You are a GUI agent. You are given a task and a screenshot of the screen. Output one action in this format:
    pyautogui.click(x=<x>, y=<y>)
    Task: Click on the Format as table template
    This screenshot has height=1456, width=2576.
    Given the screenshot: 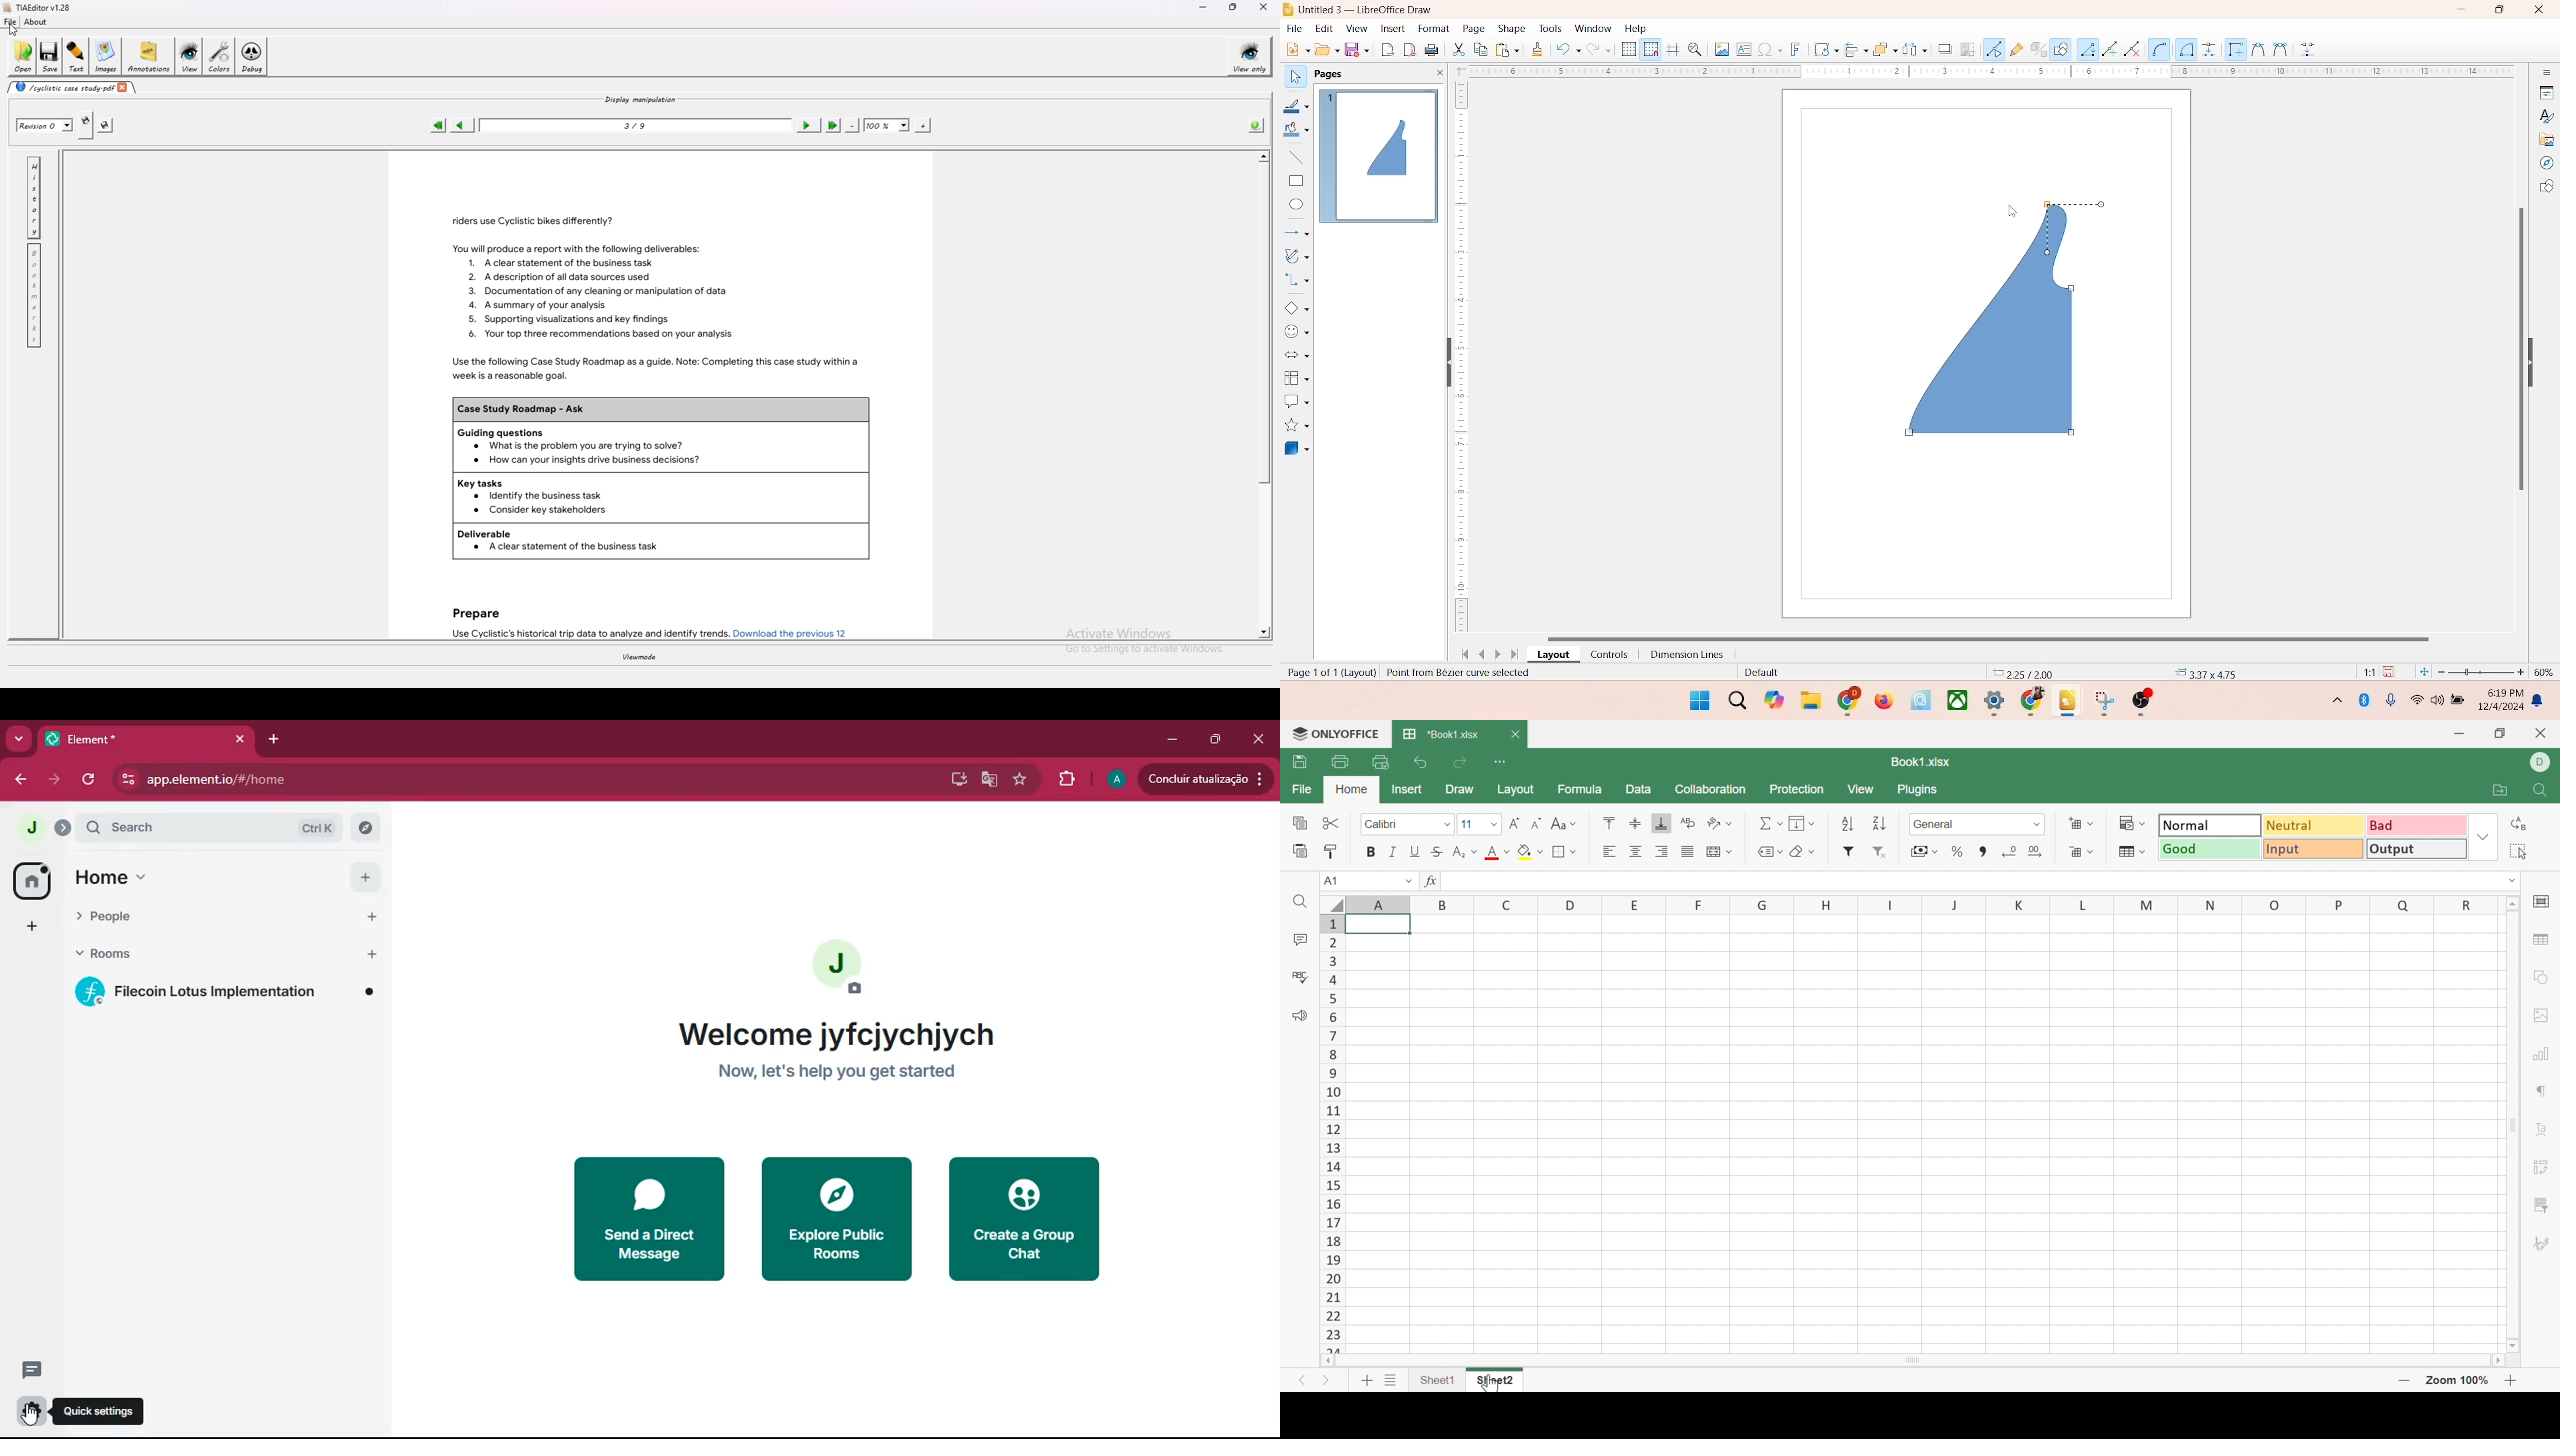 What is the action you would take?
    pyautogui.click(x=2129, y=853)
    